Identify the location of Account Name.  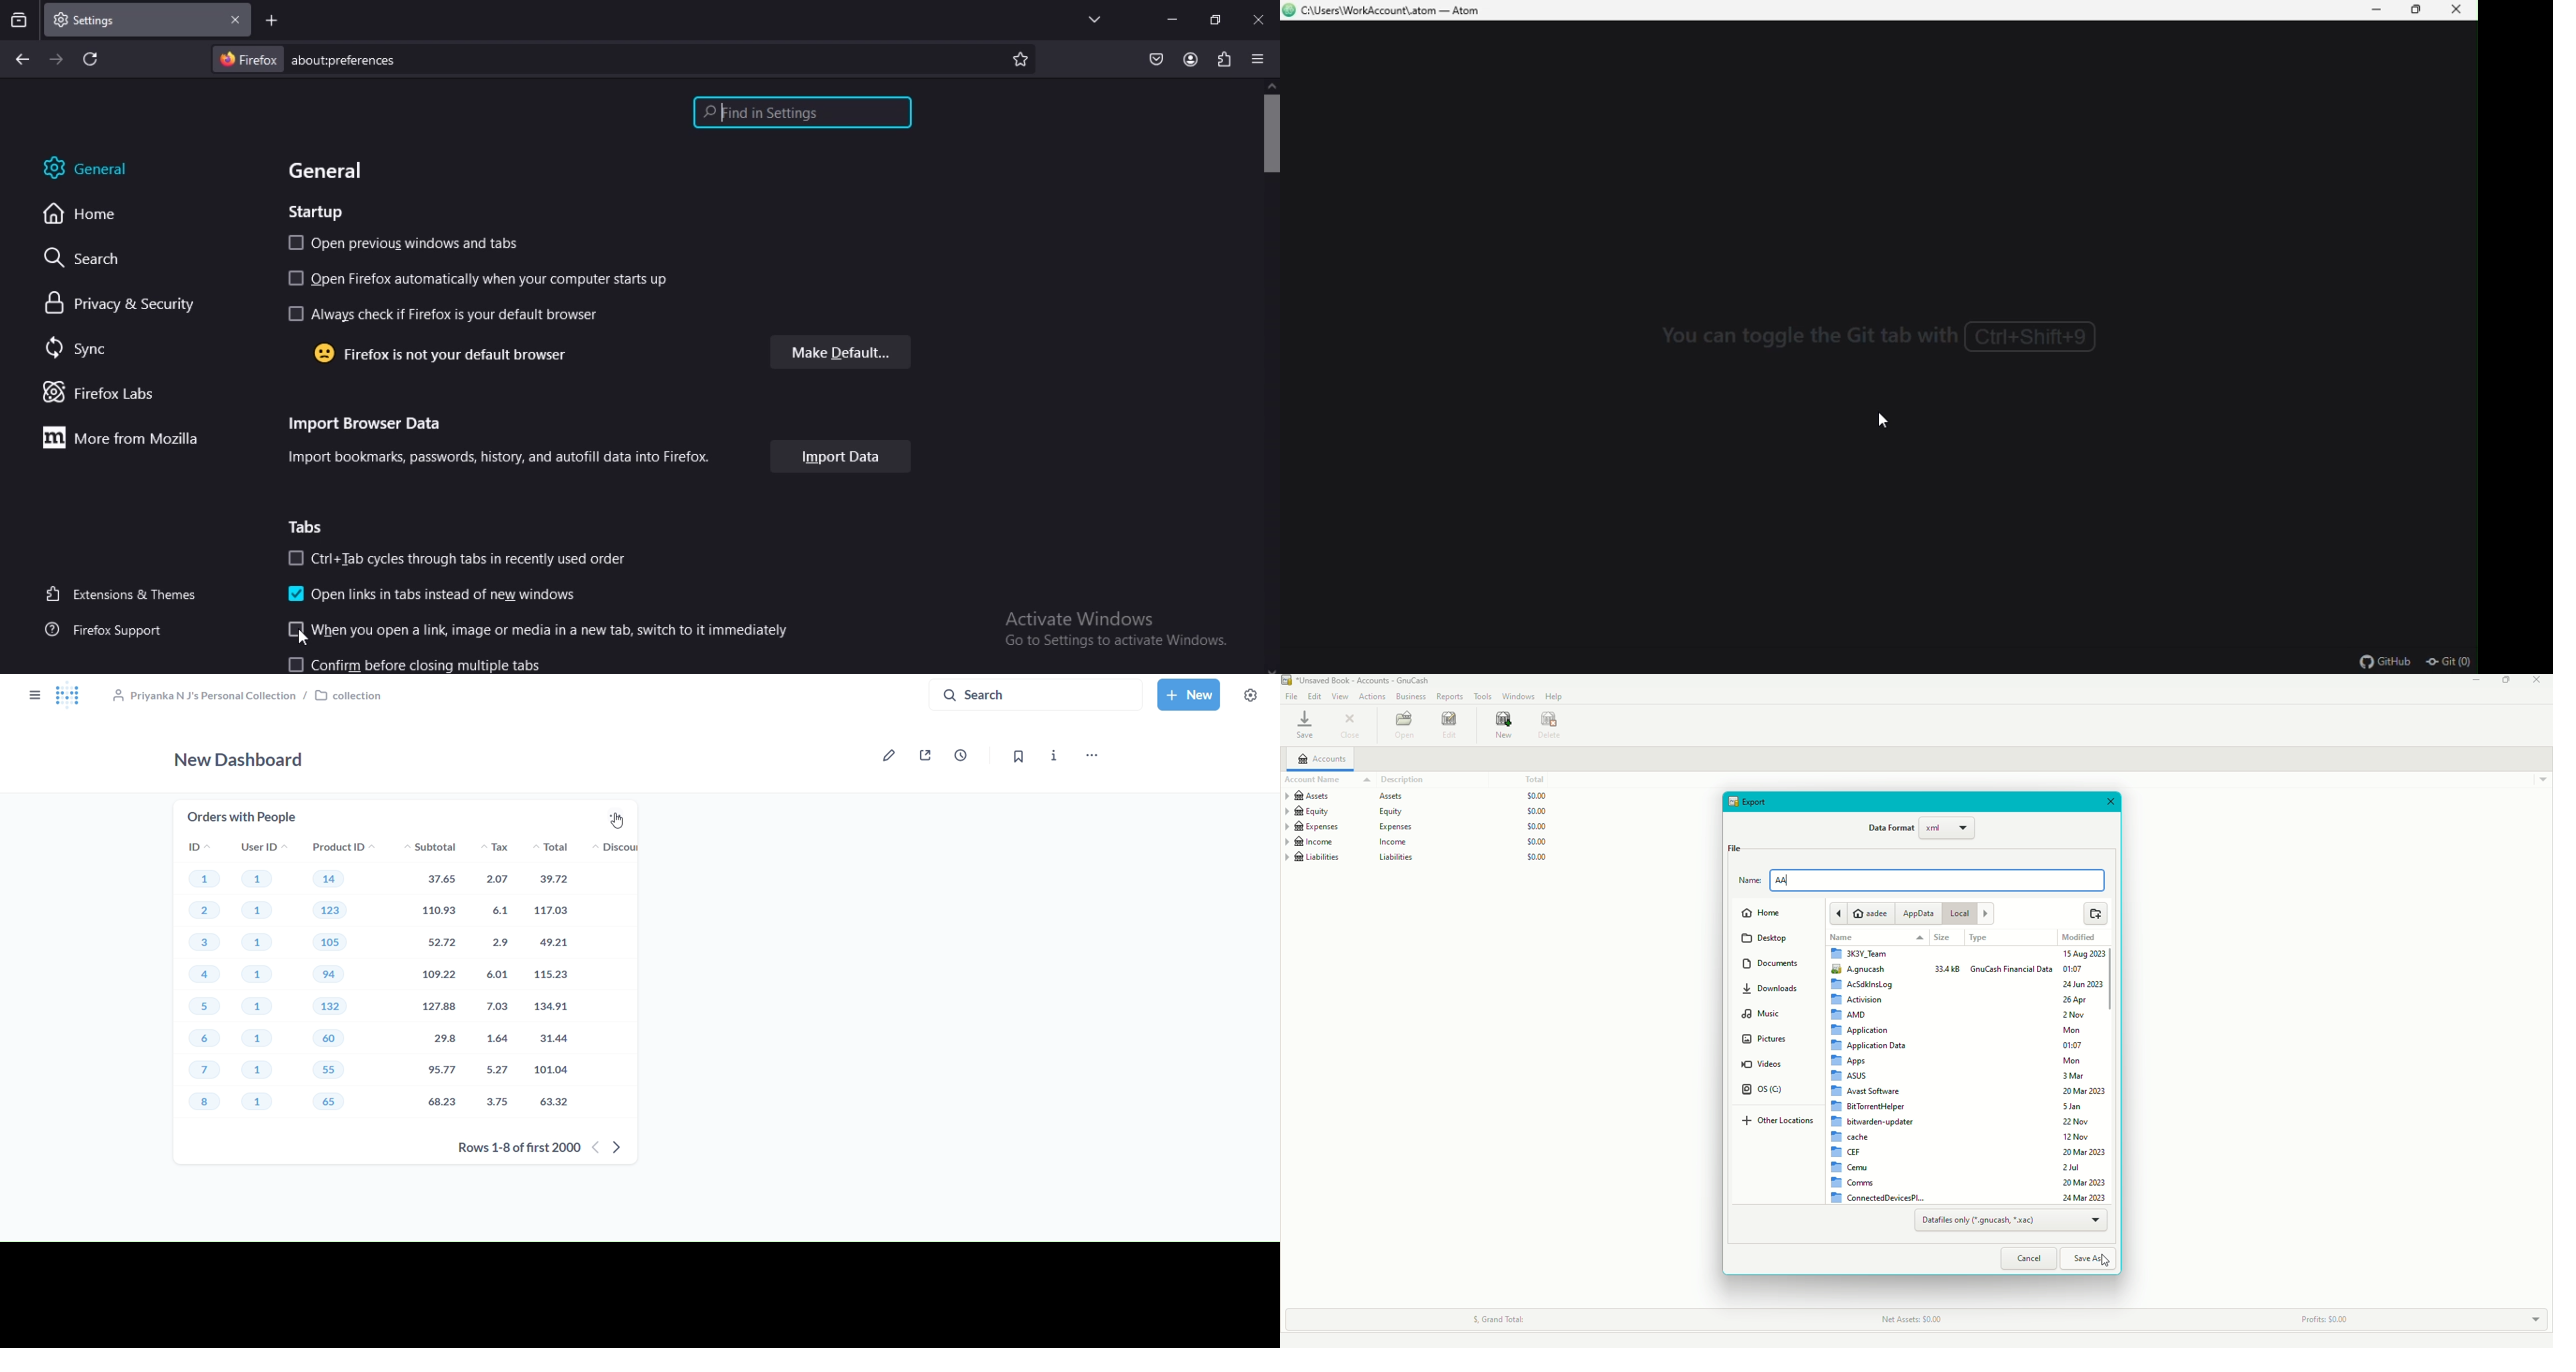
(1313, 780).